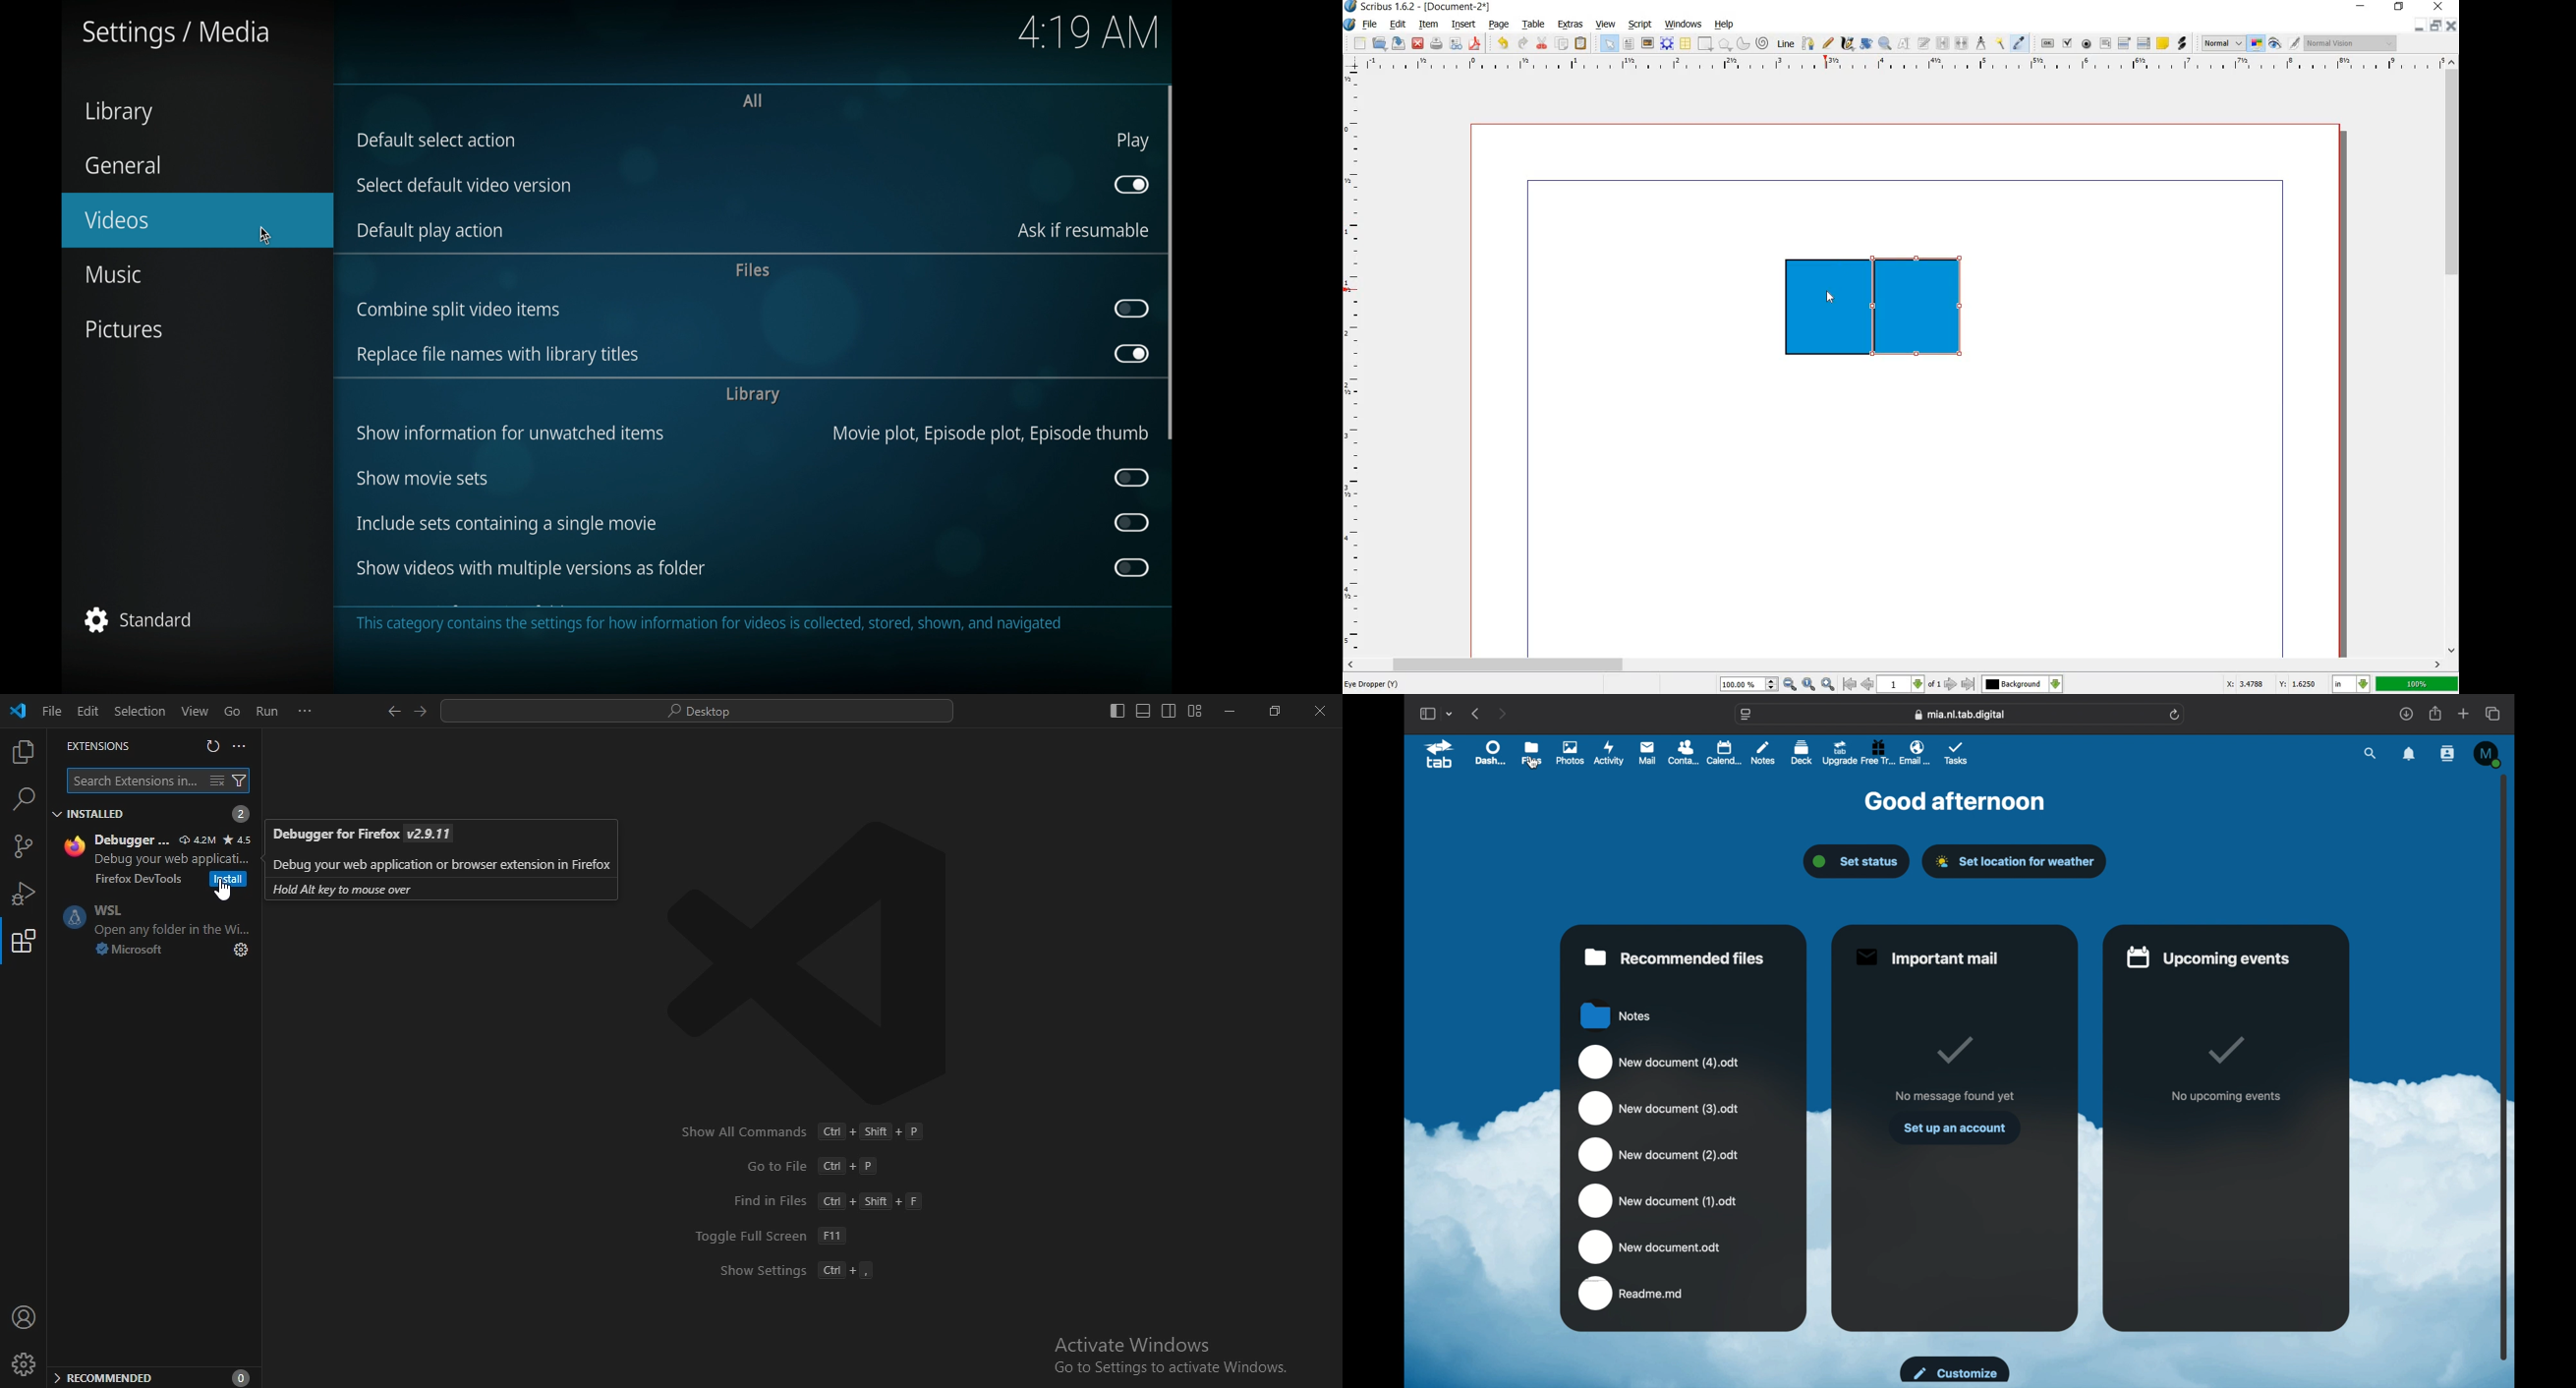 This screenshot has height=1400, width=2576. Describe the element at coordinates (120, 112) in the screenshot. I see `library` at that location.